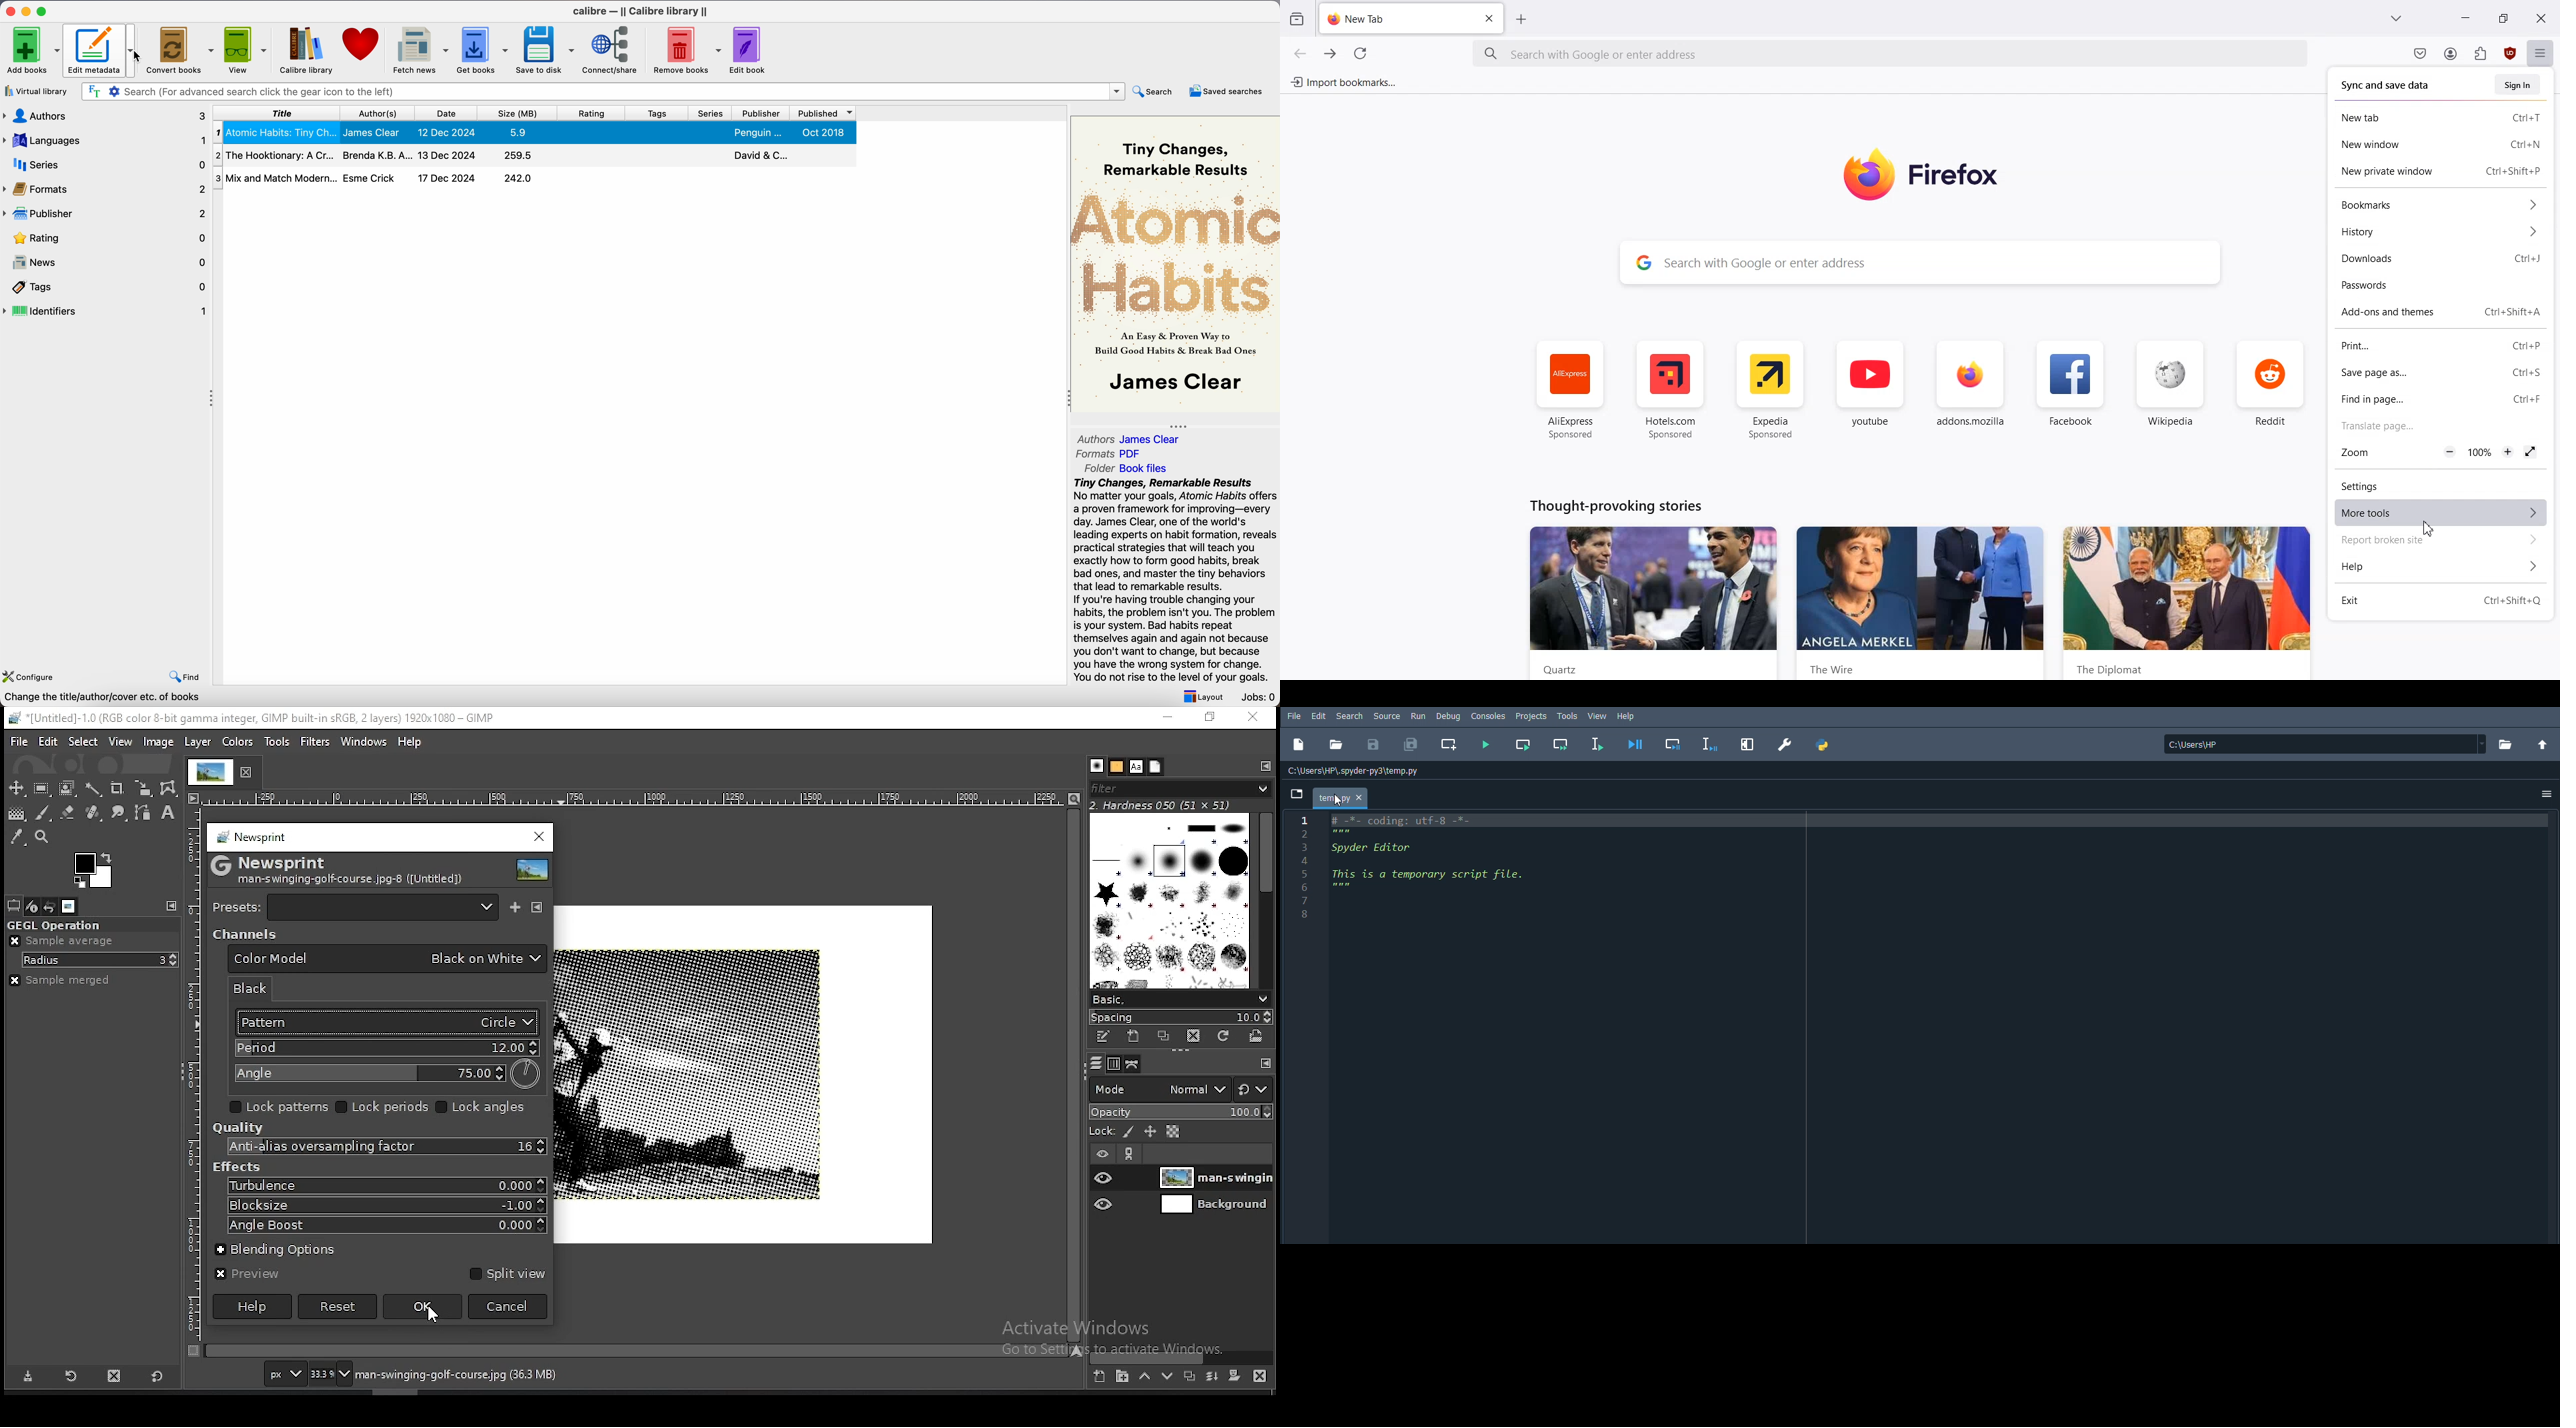 The height and width of the screenshot is (1428, 2576). What do you see at coordinates (244, 934) in the screenshot?
I see `channel` at bounding box center [244, 934].